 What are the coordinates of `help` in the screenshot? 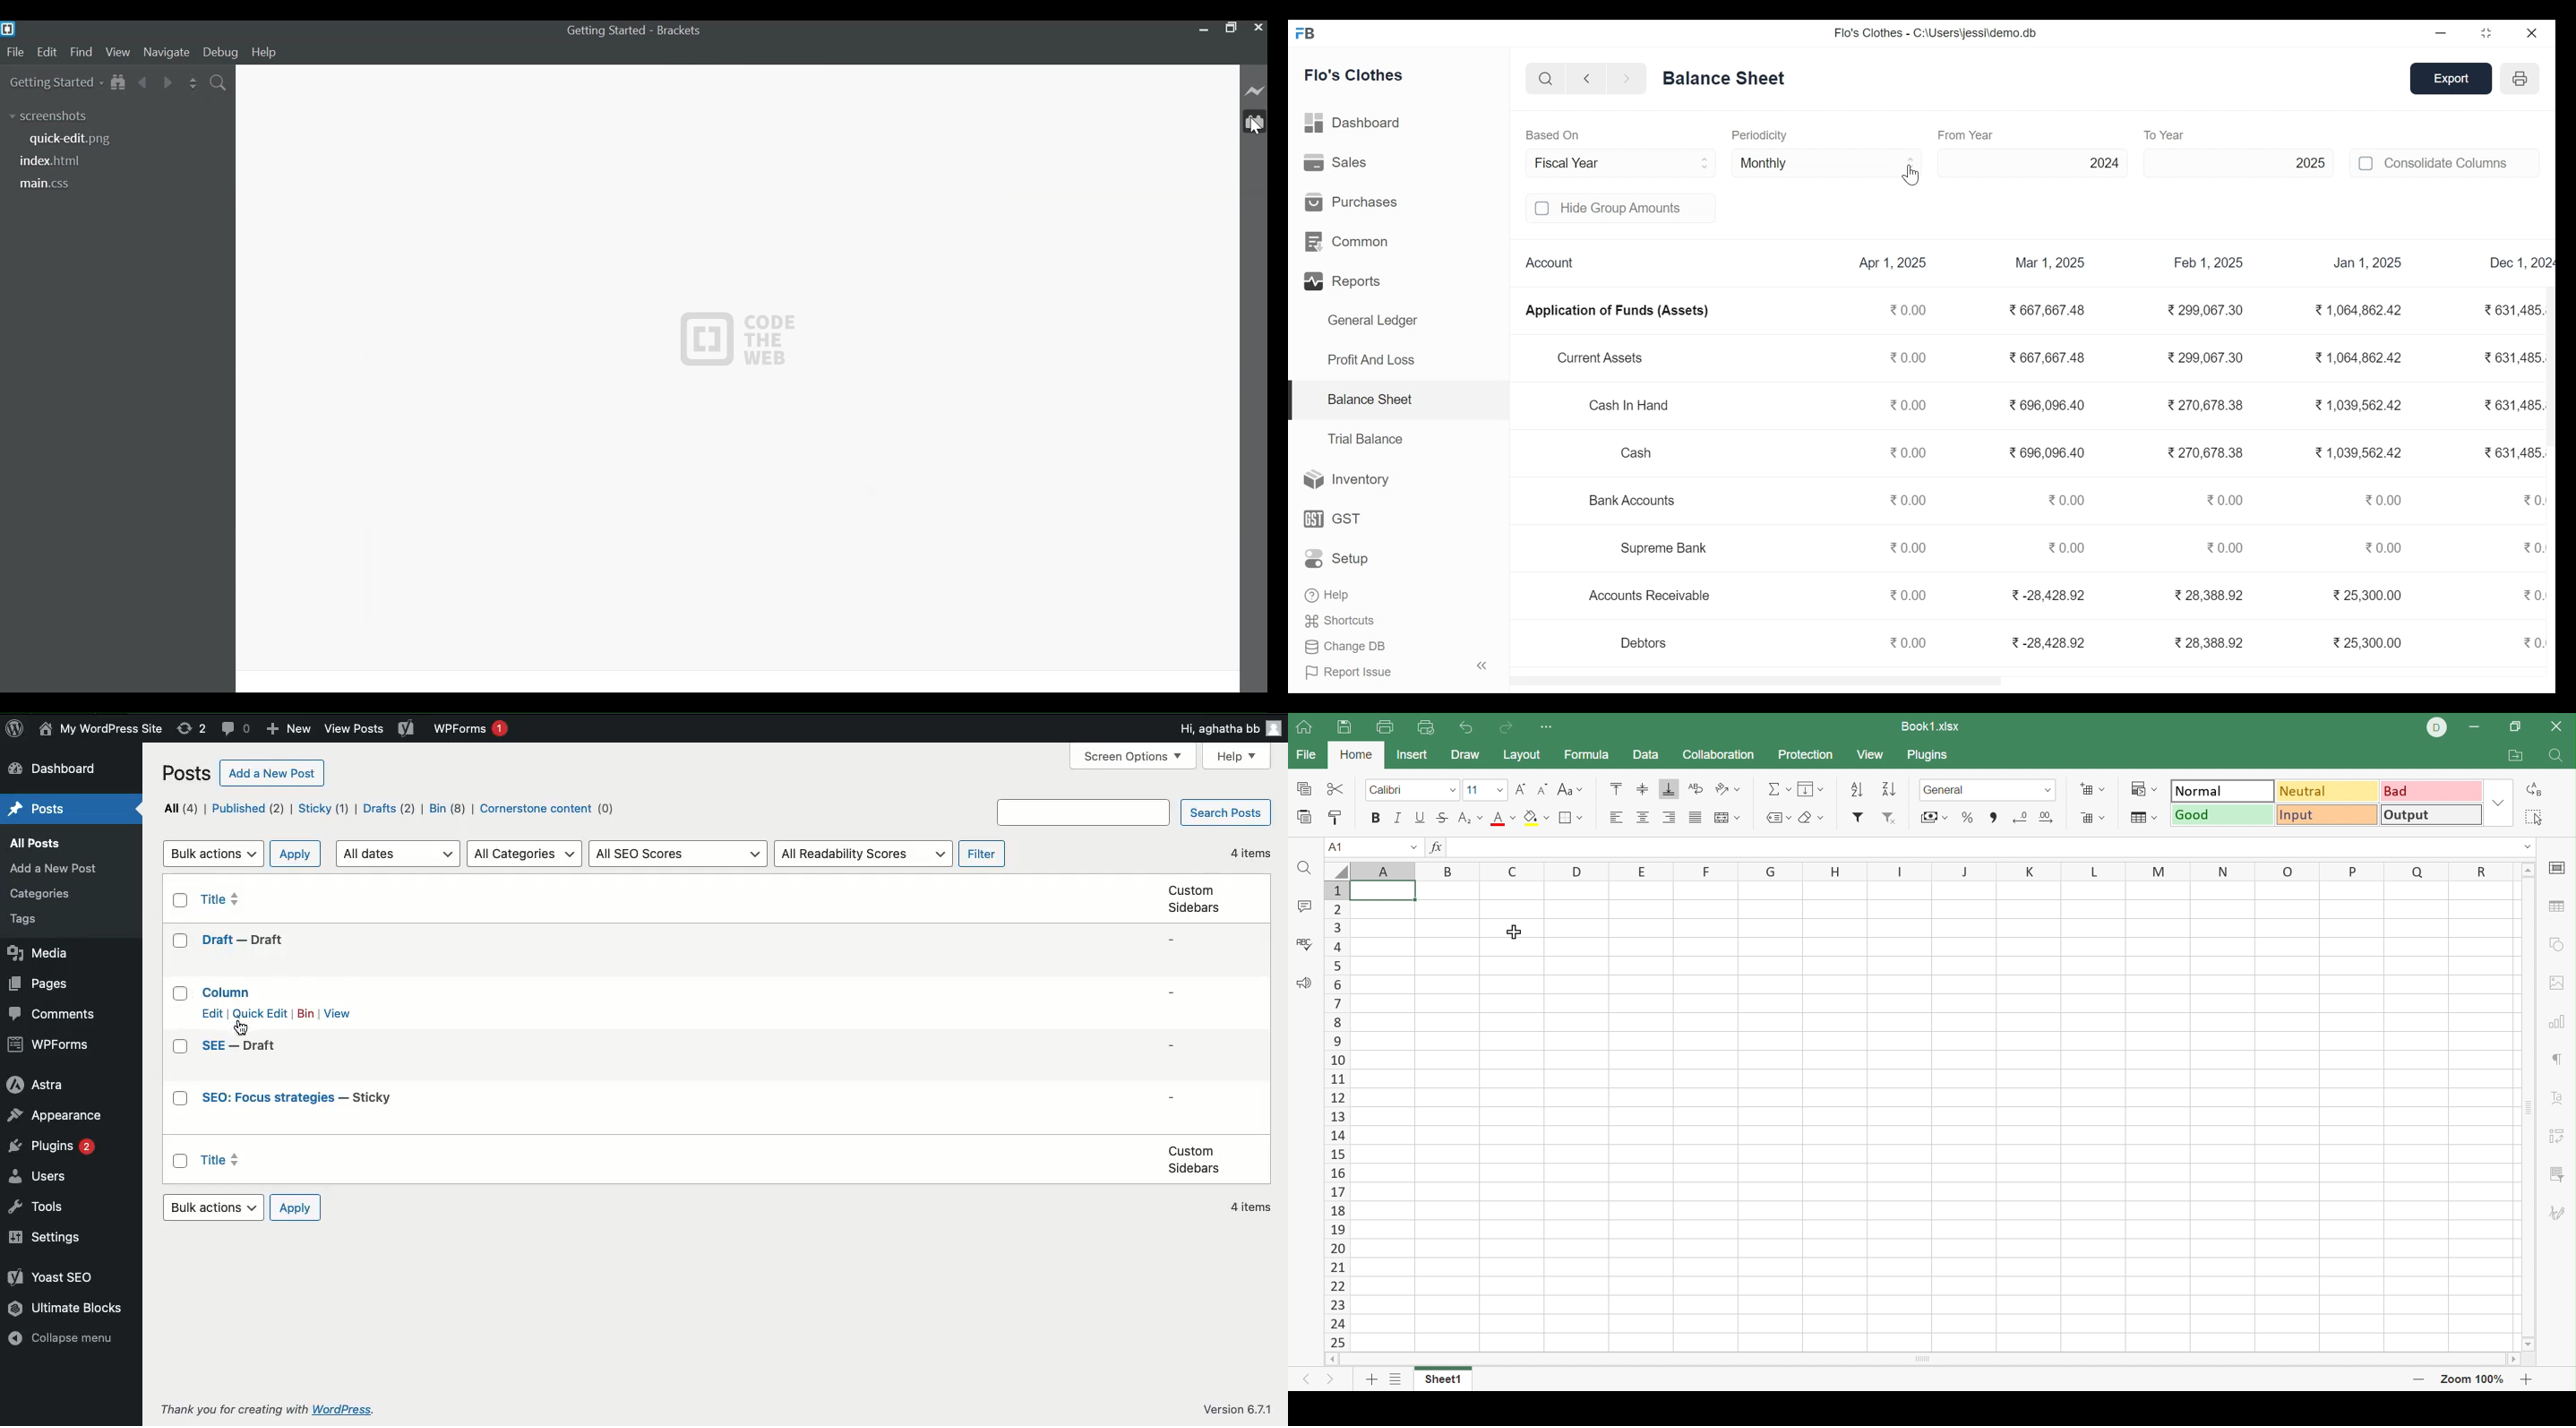 It's located at (1326, 592).